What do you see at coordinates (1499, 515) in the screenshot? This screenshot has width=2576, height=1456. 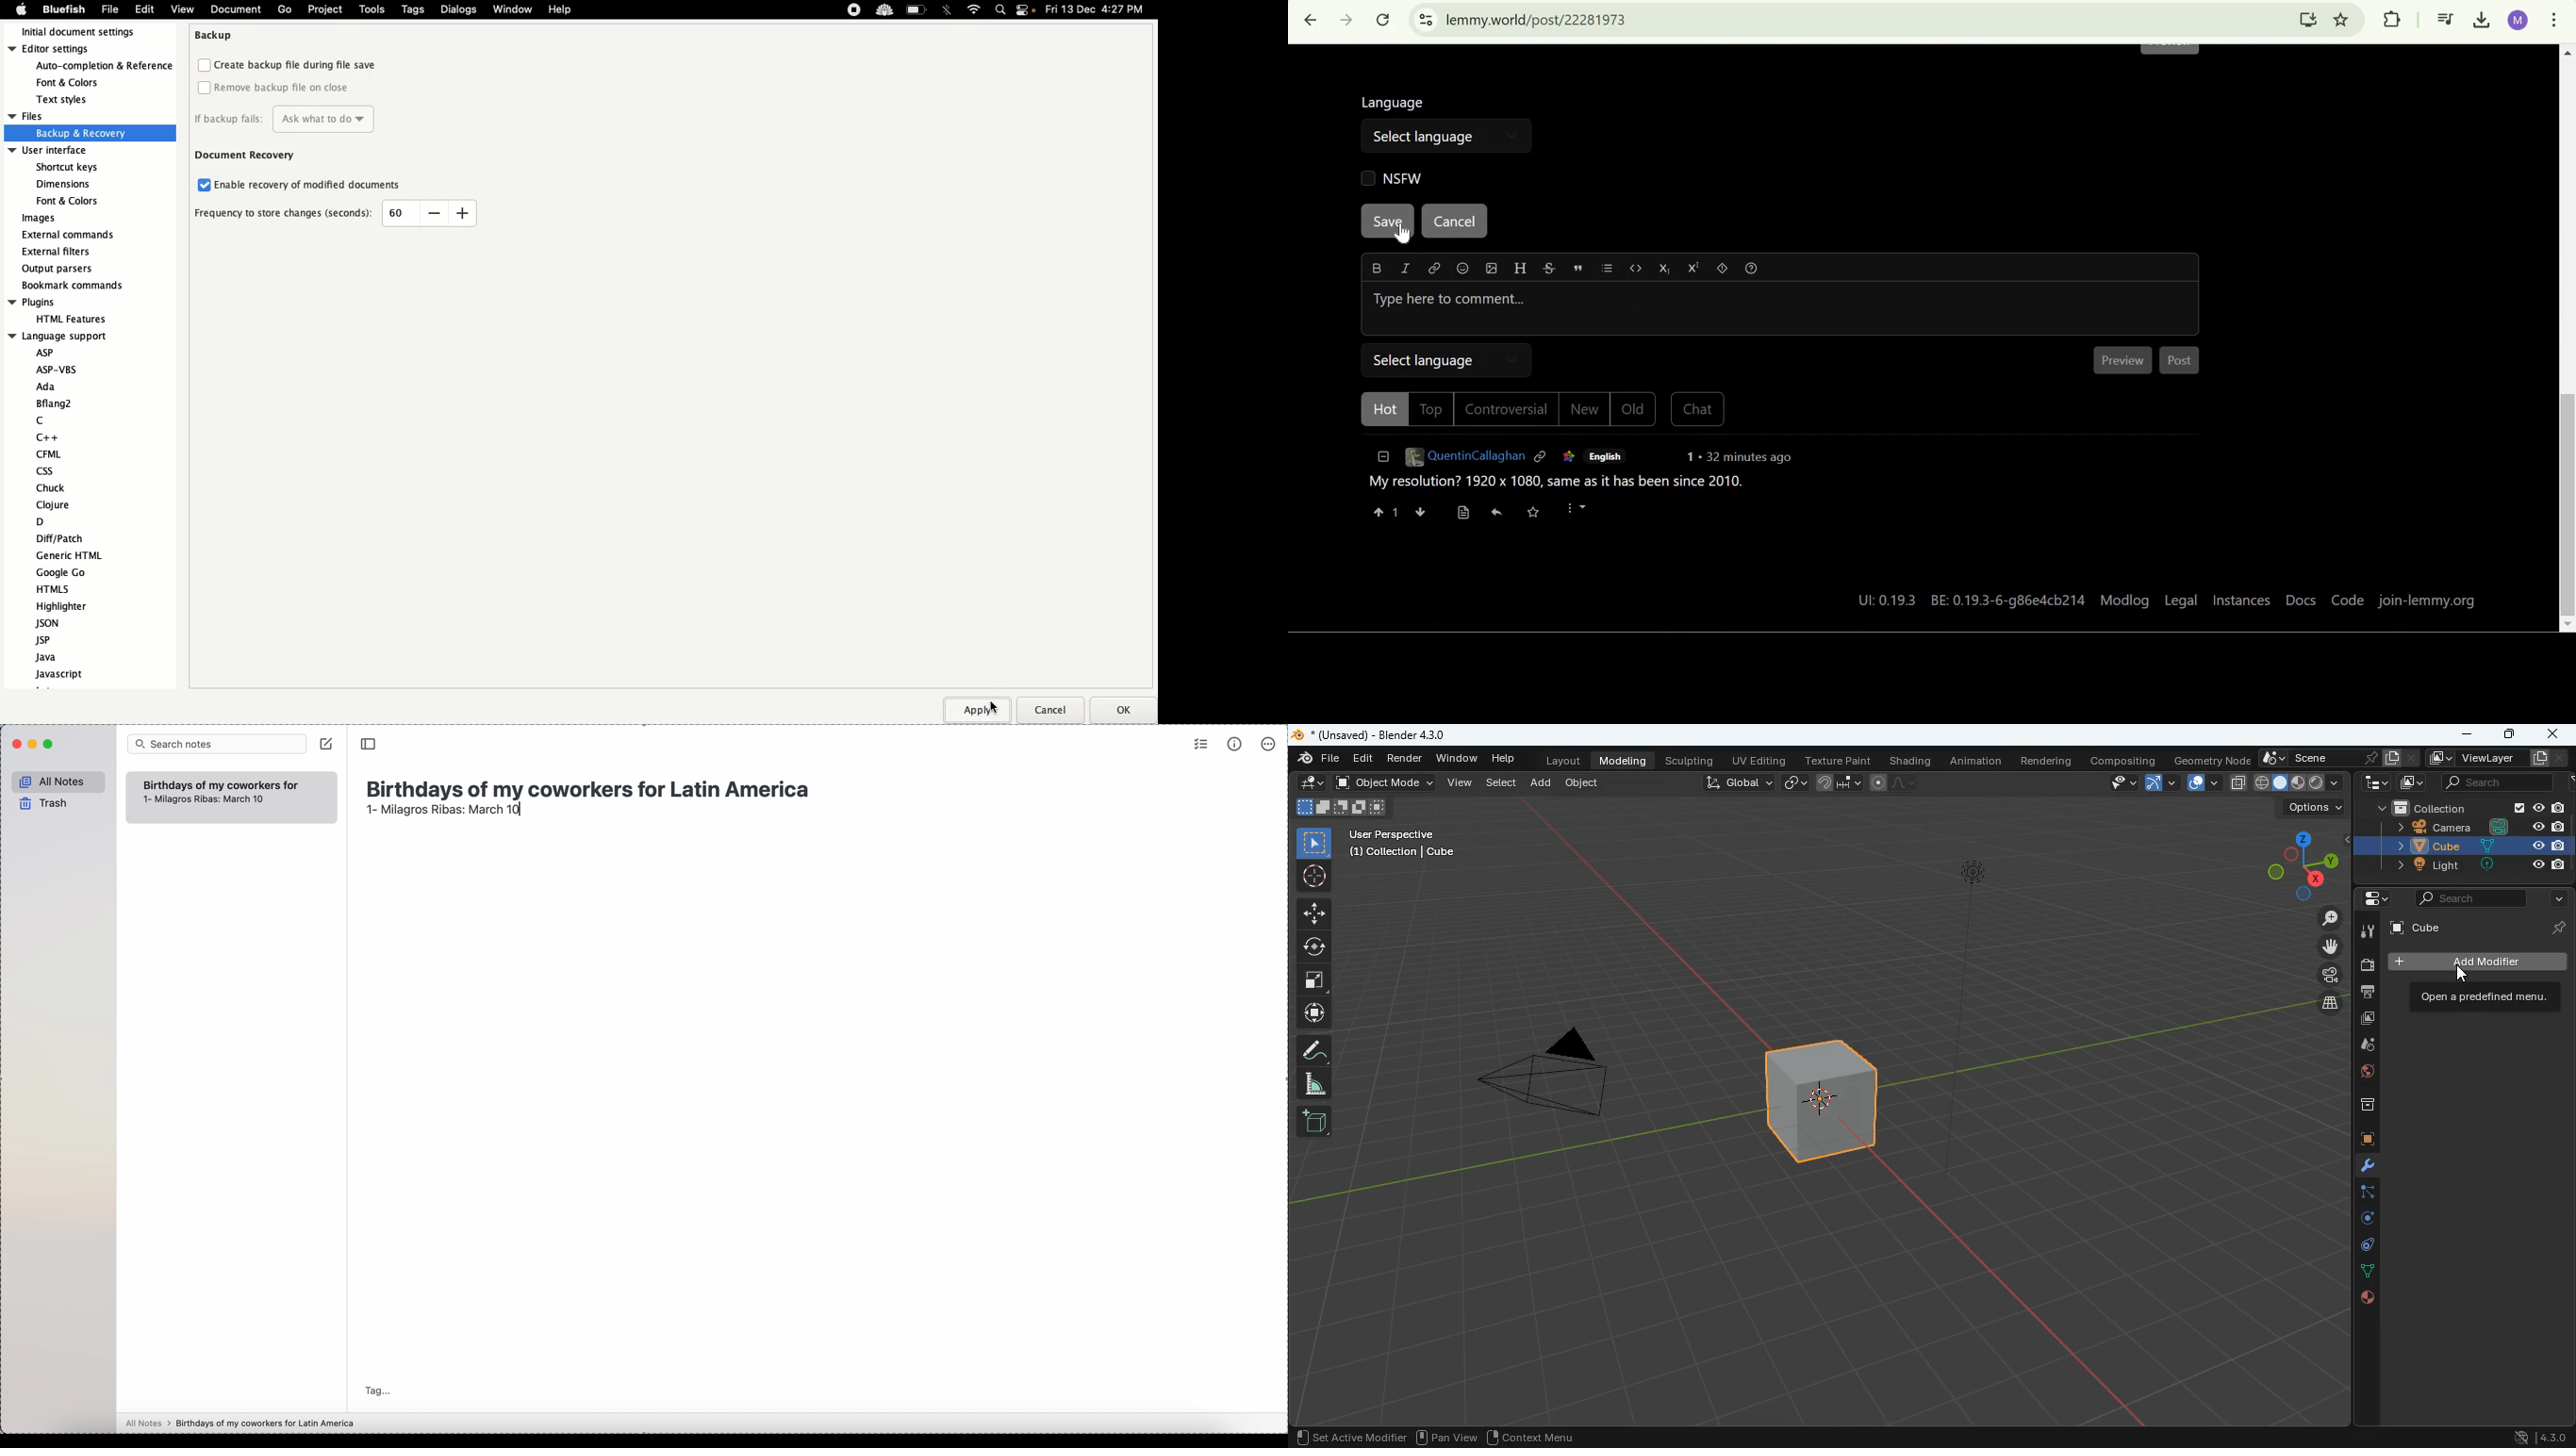 I see `reply` at bounding box center [1499, 515].